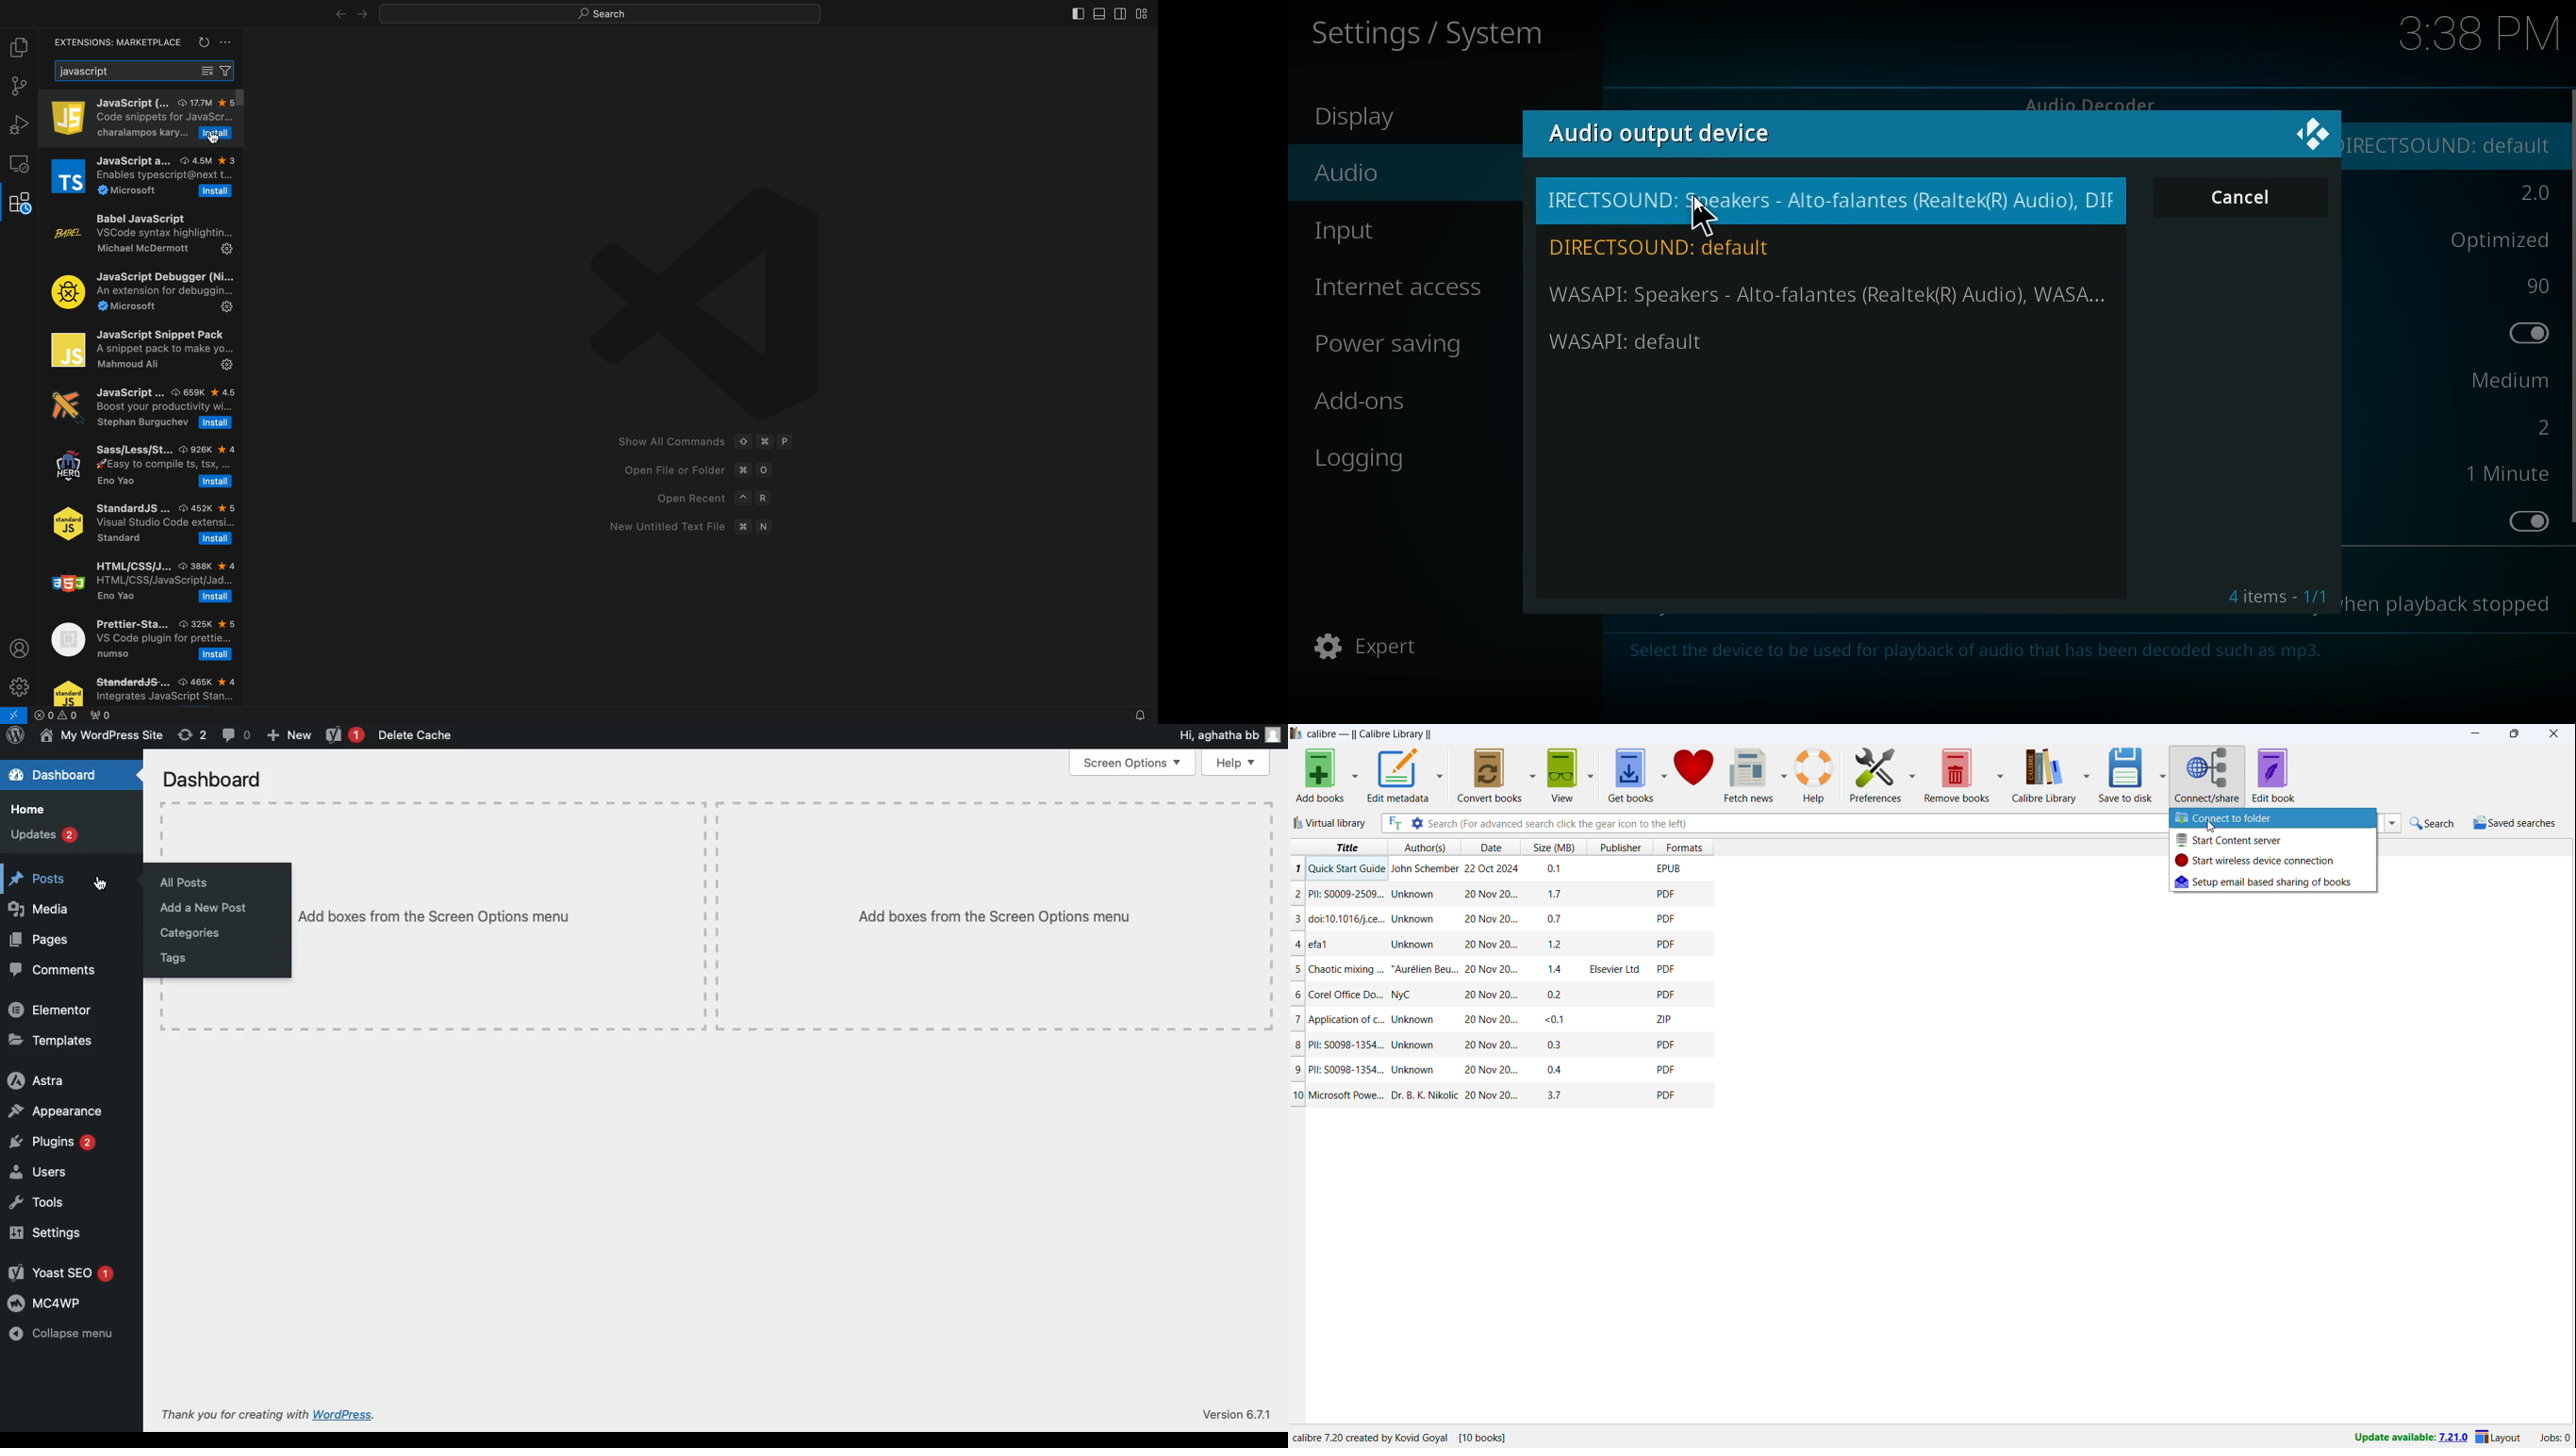  I want to click on Add boxes from the screen options menu, so click(784, 916).